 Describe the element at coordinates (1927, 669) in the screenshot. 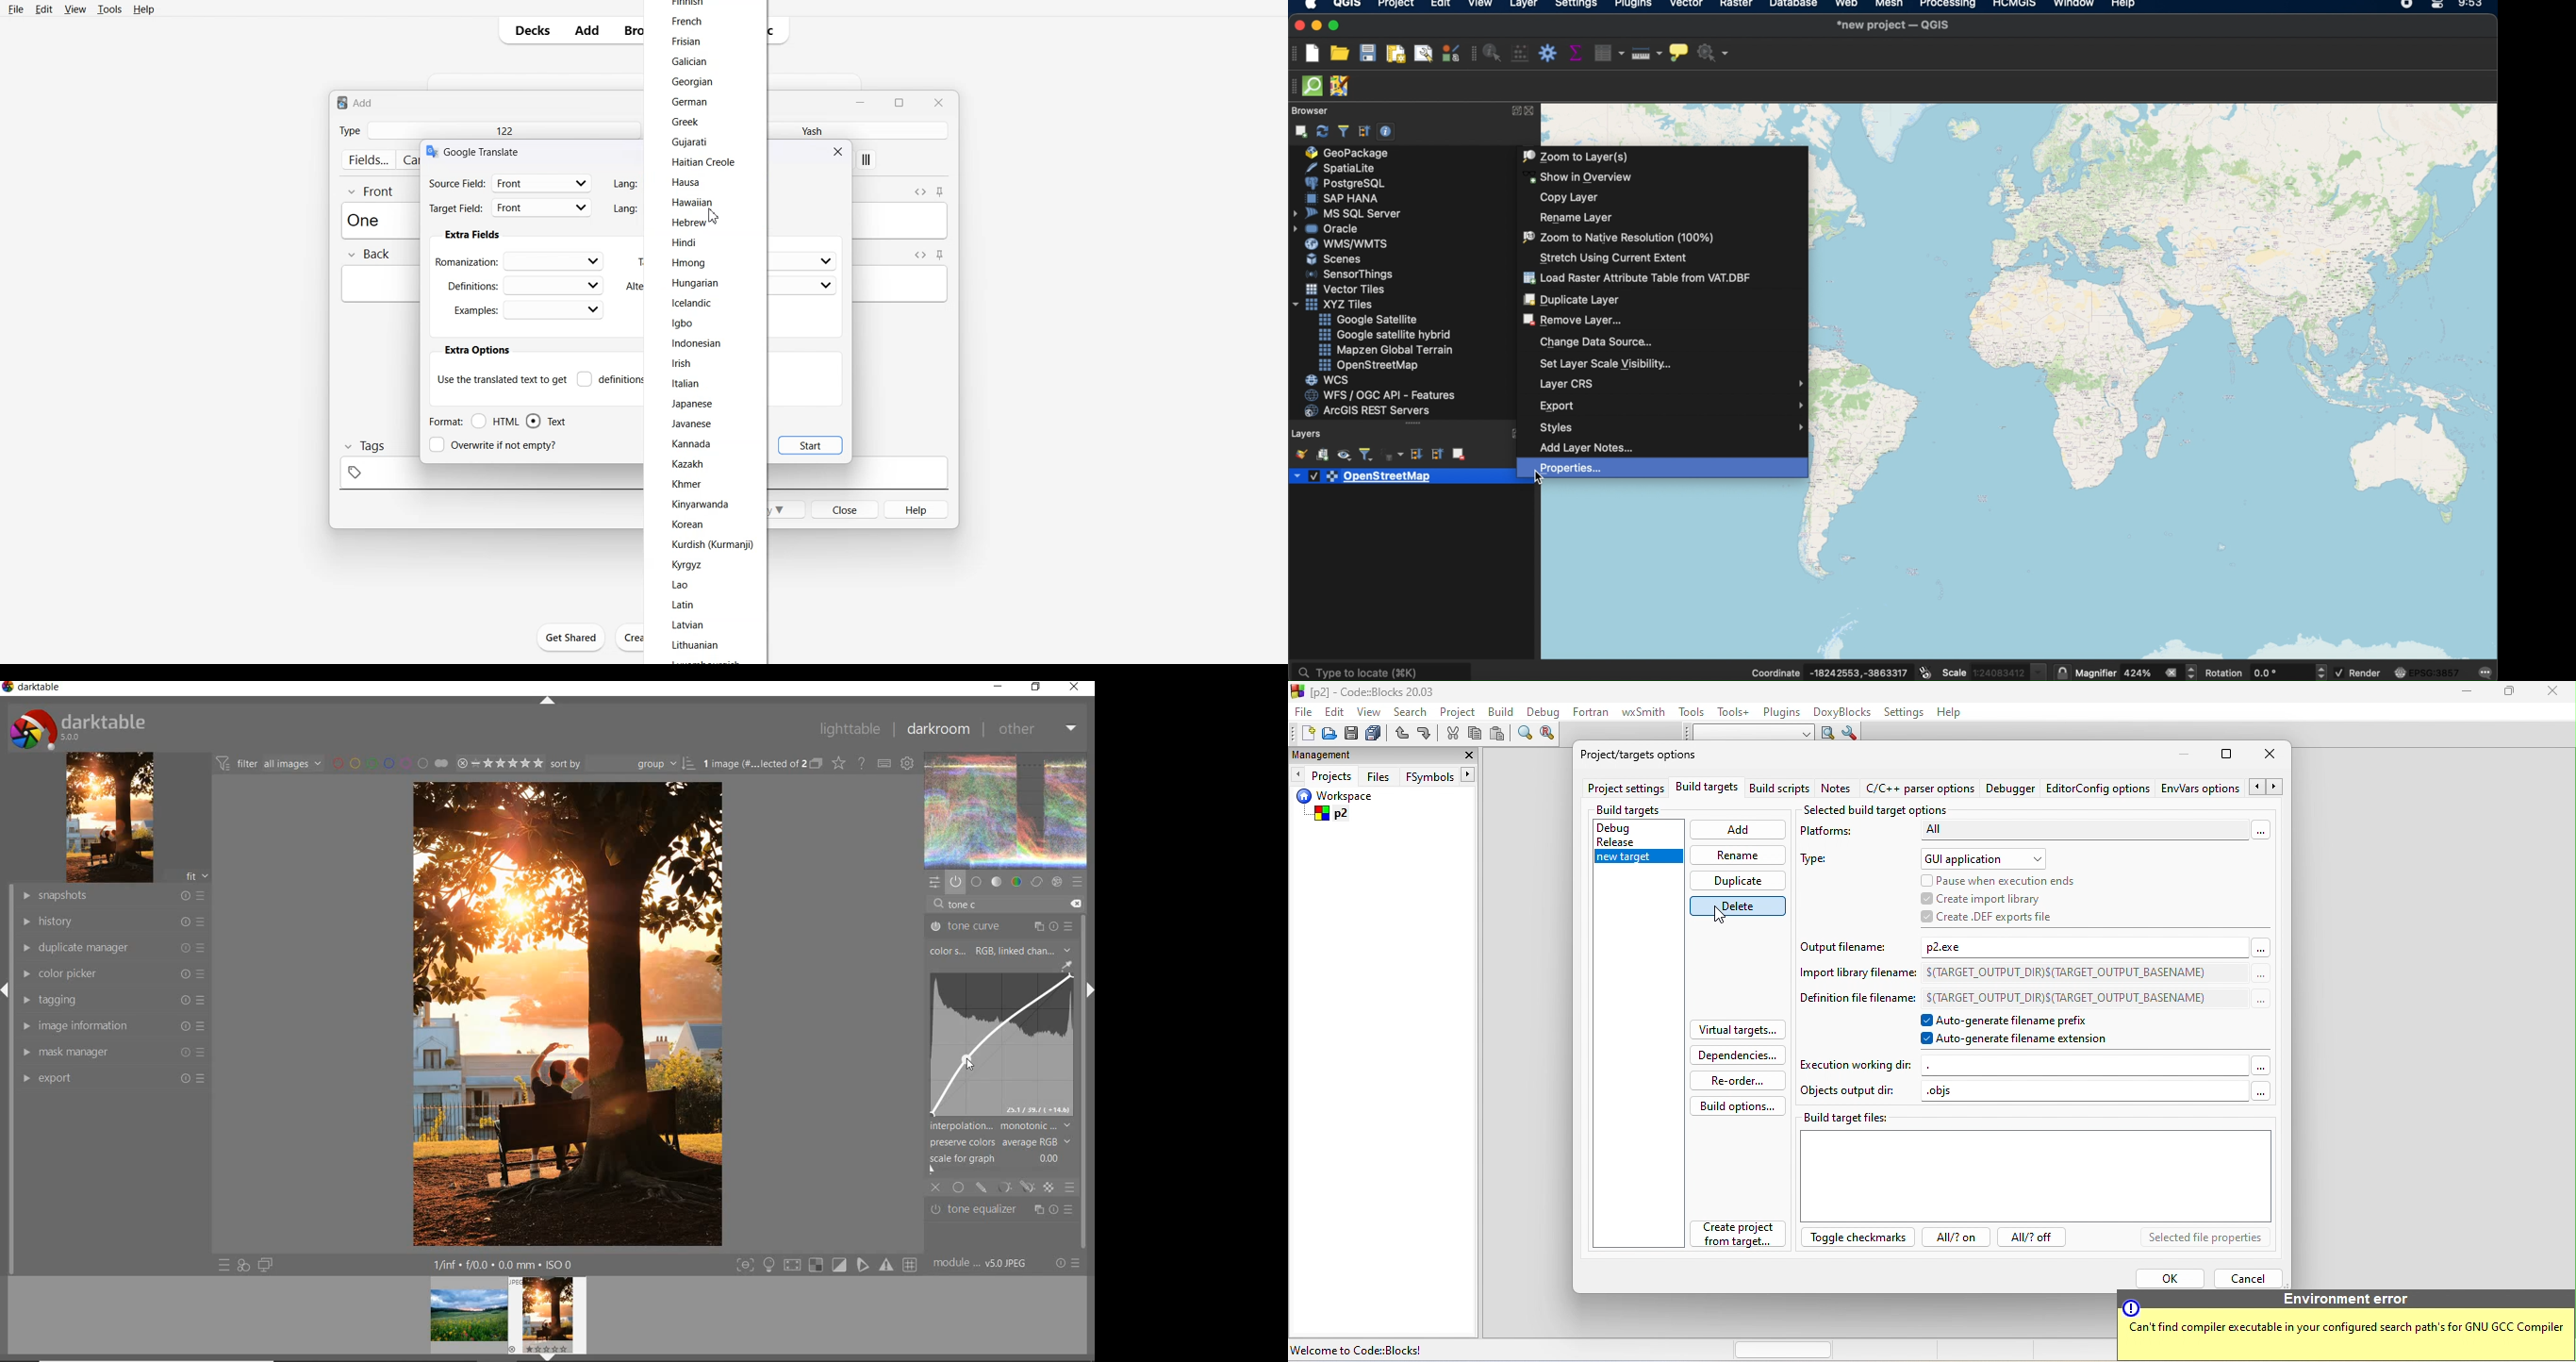

I see `toggle extents and mouse position display` at that location.